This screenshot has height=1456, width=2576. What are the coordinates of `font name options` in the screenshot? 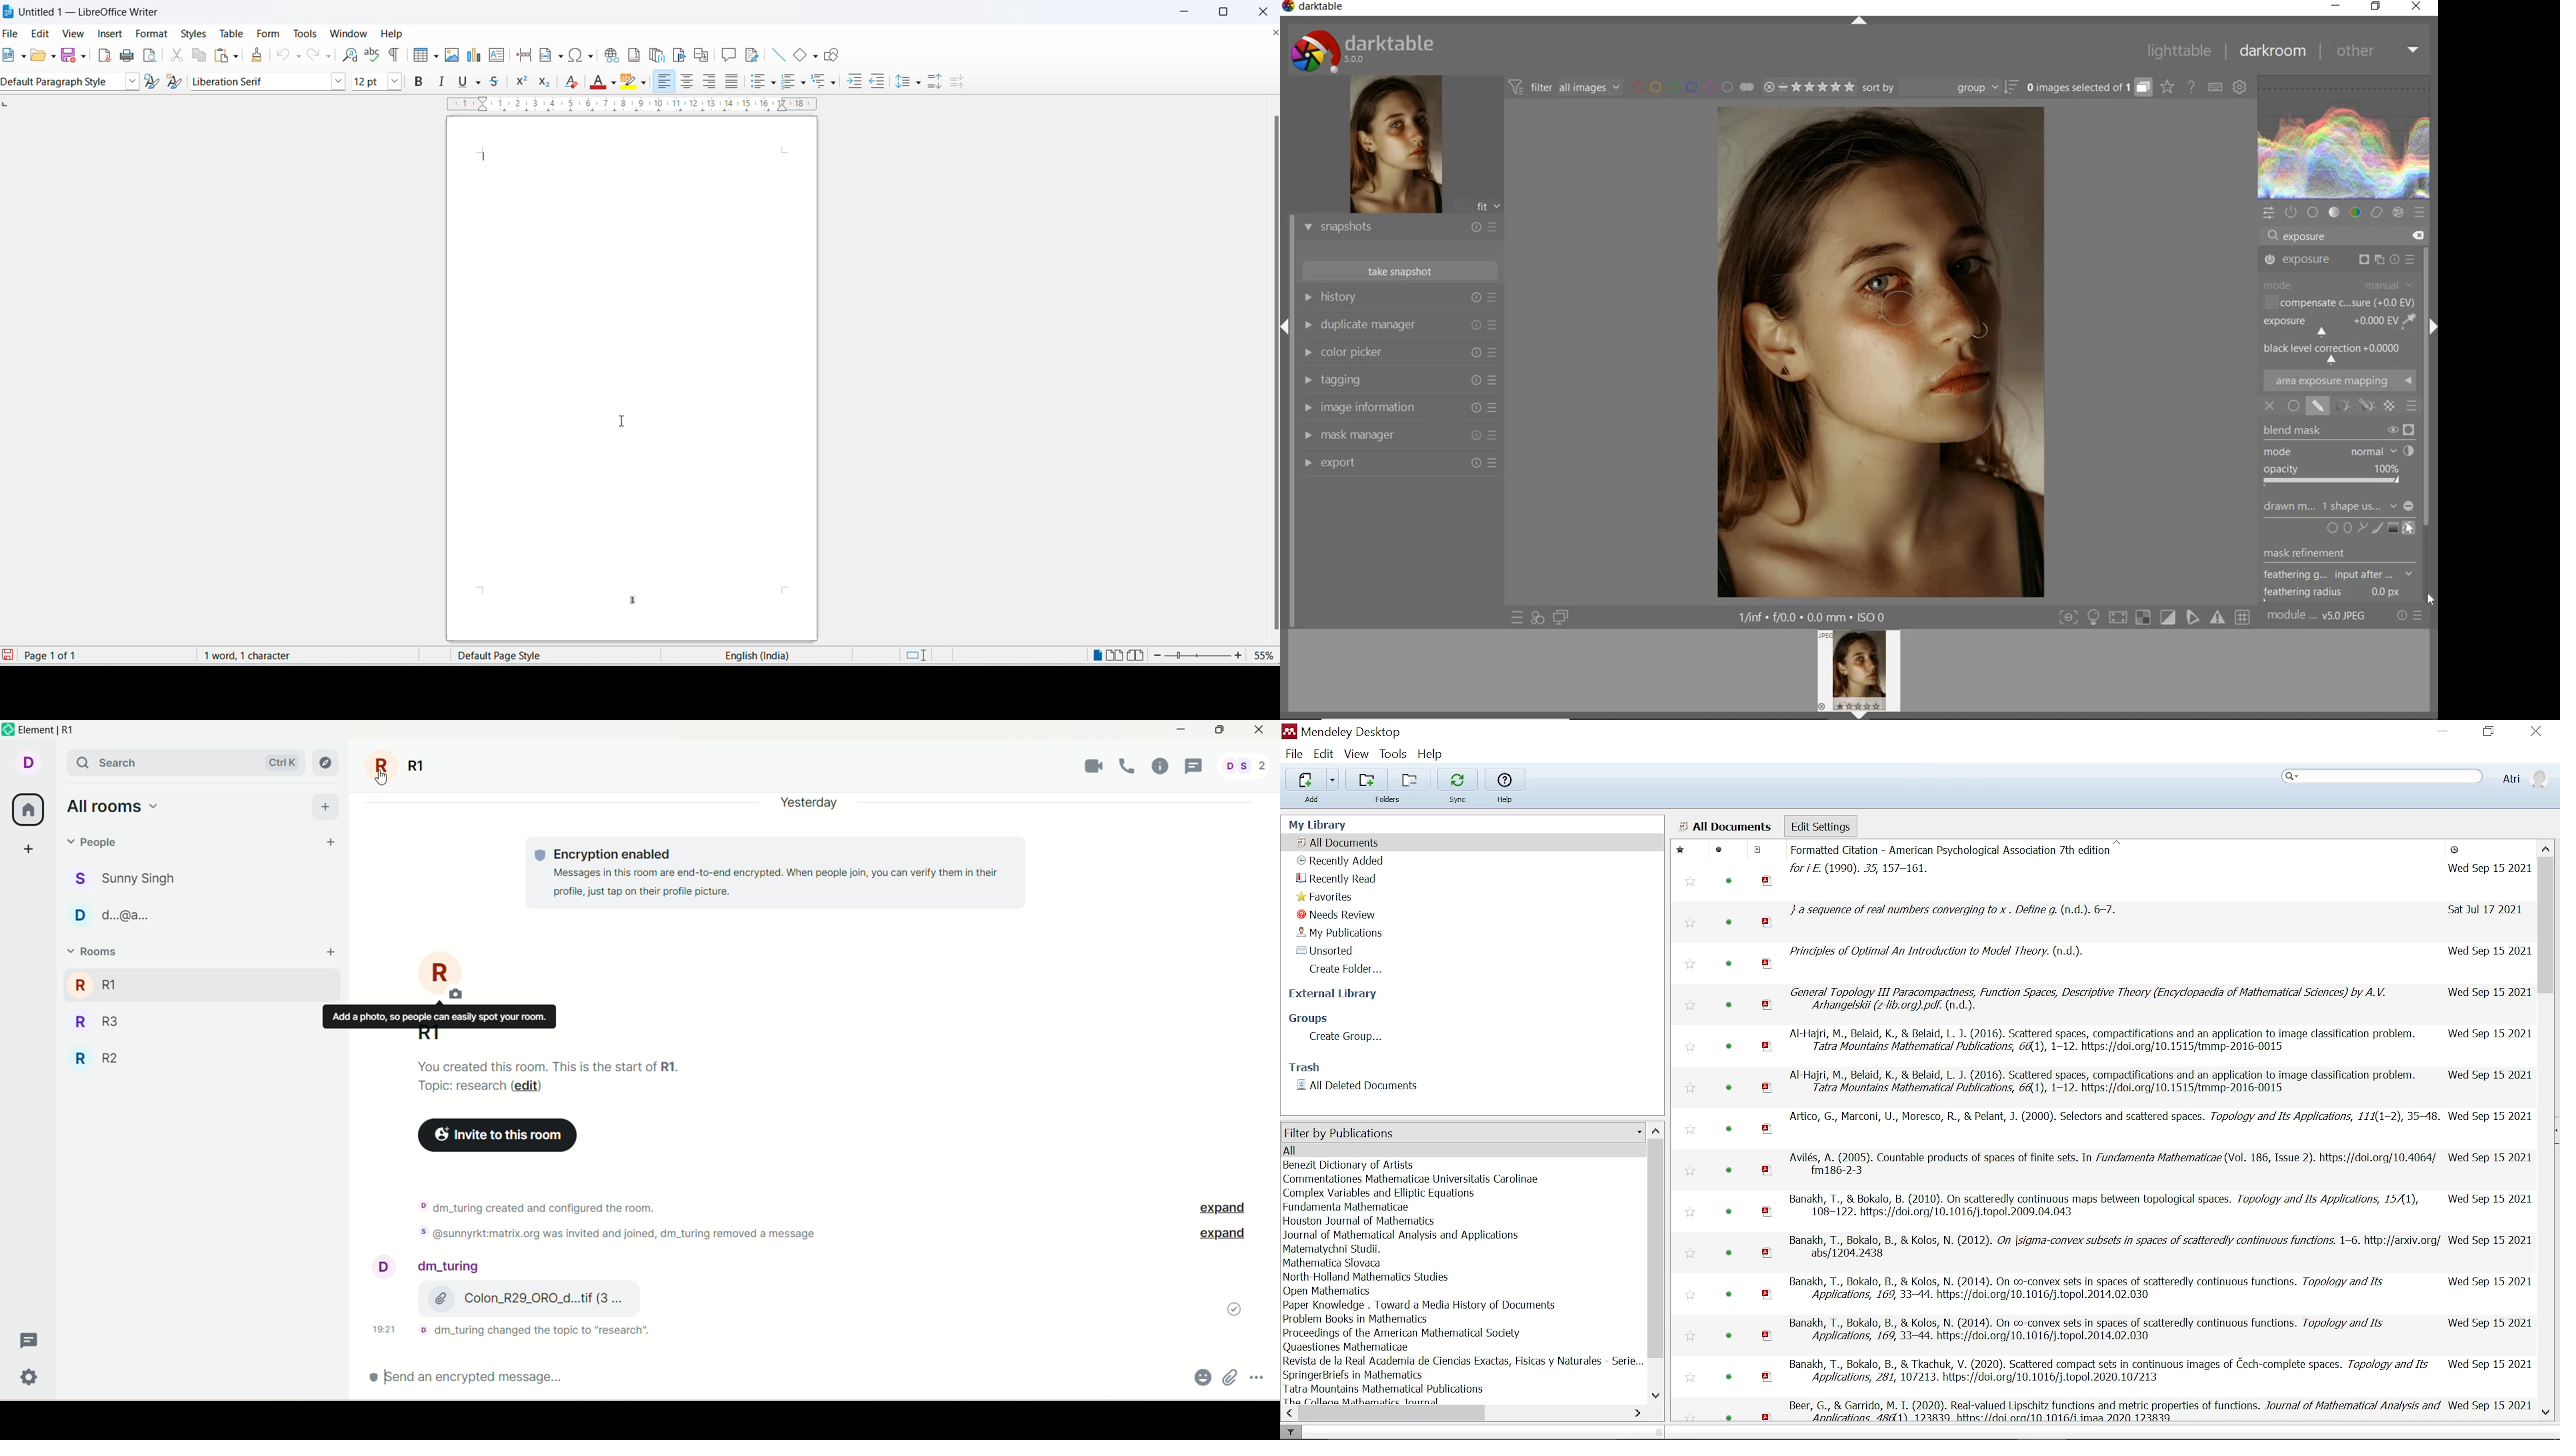 It's located at (337, 81).